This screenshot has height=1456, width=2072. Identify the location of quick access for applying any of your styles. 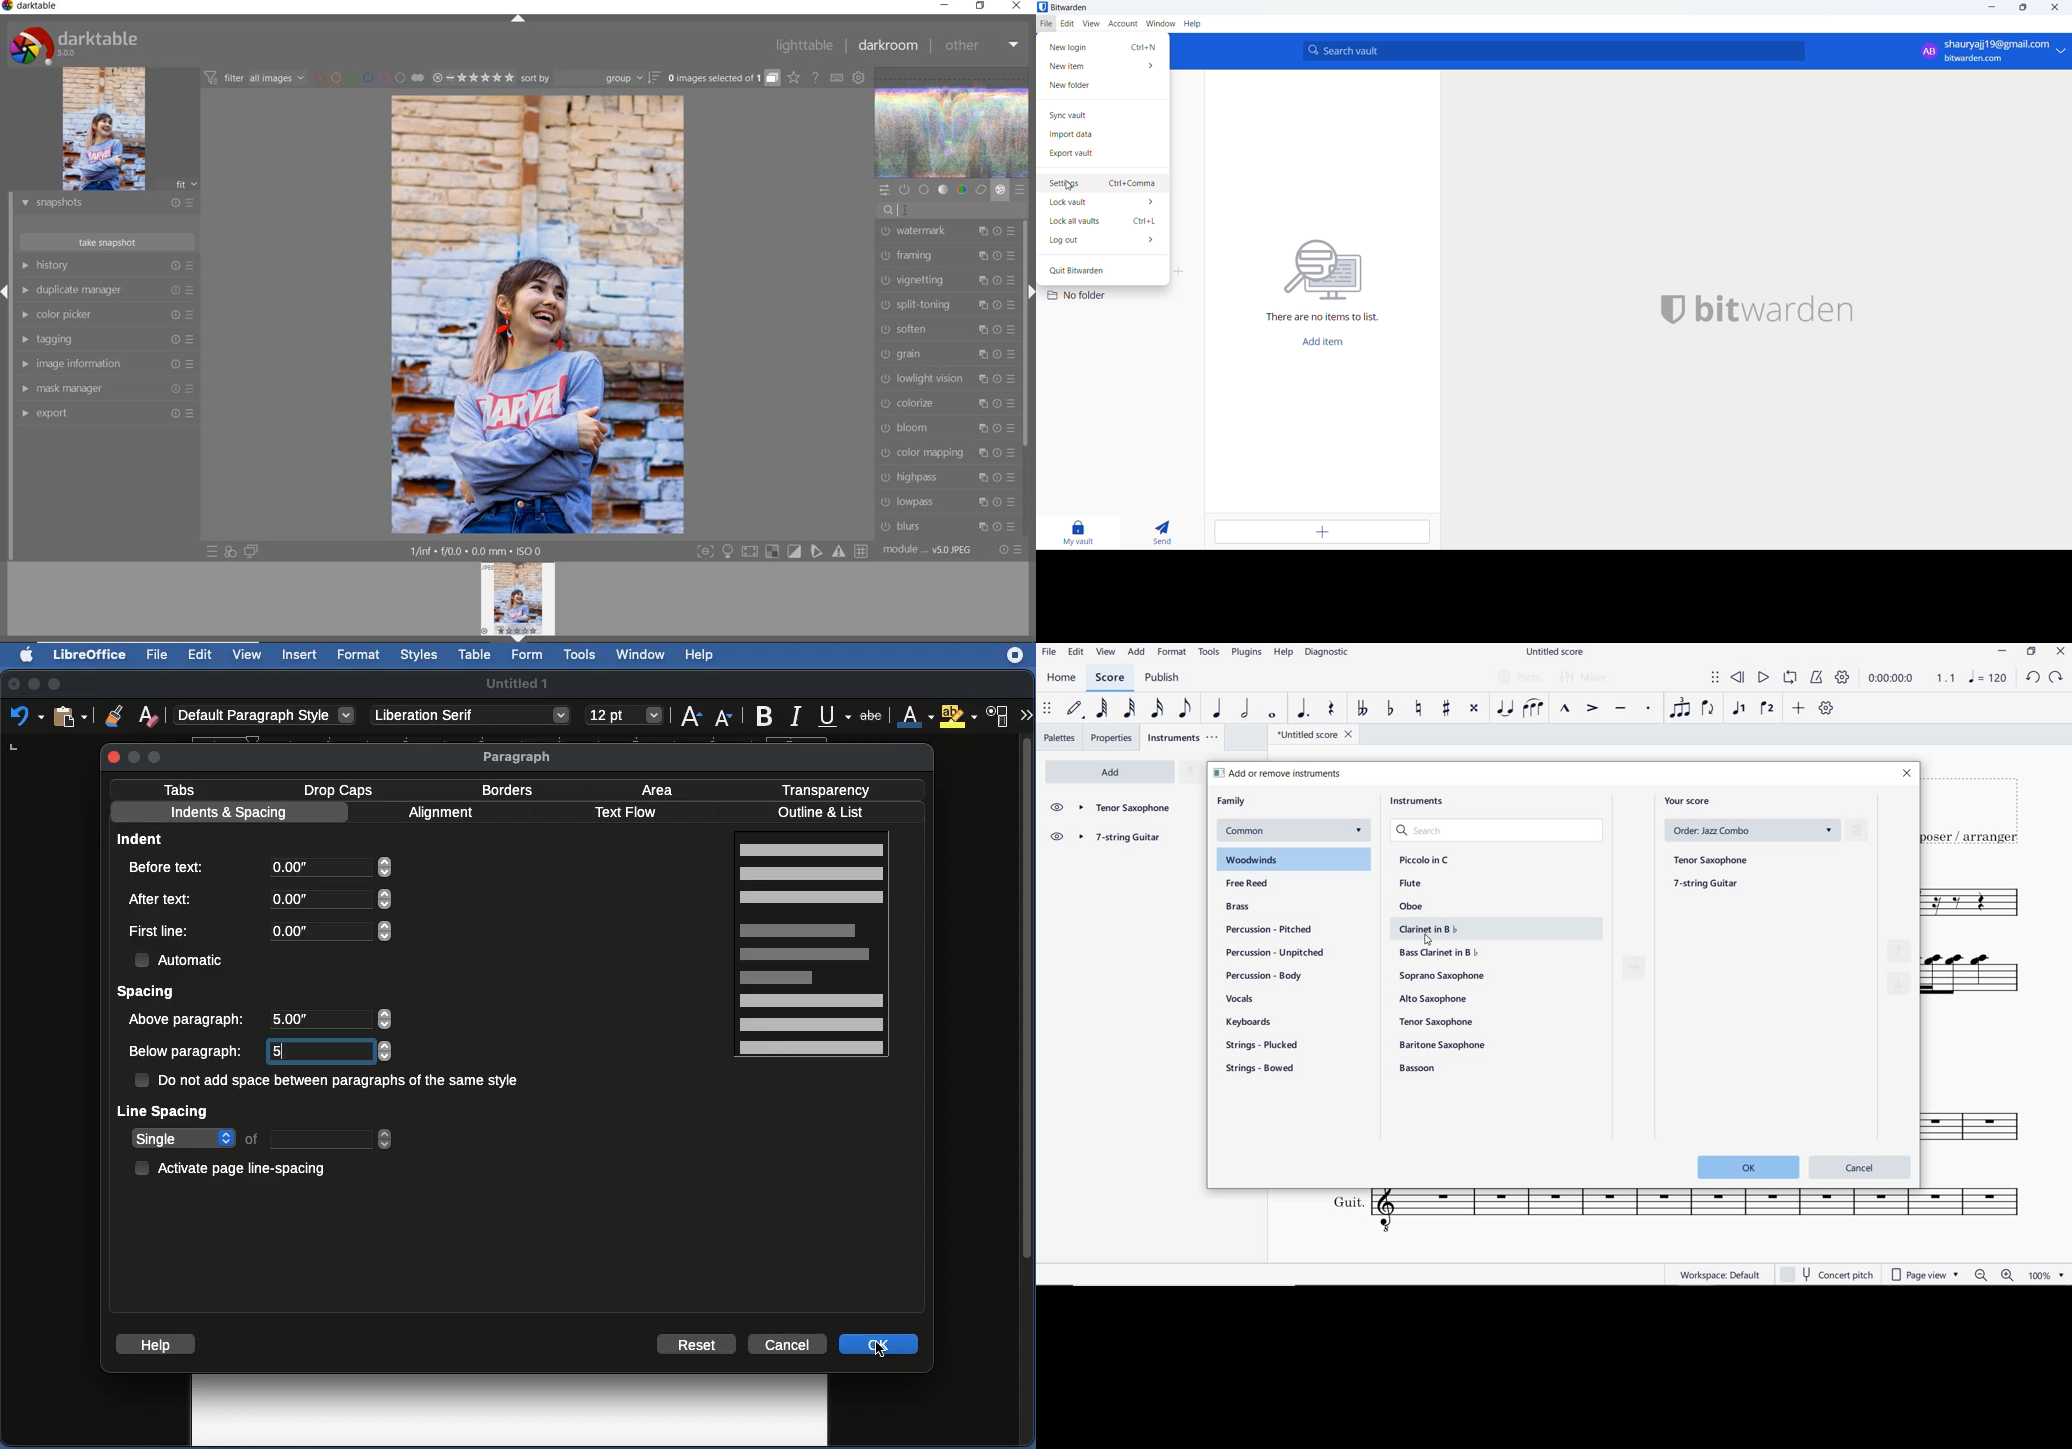
(231, 552).